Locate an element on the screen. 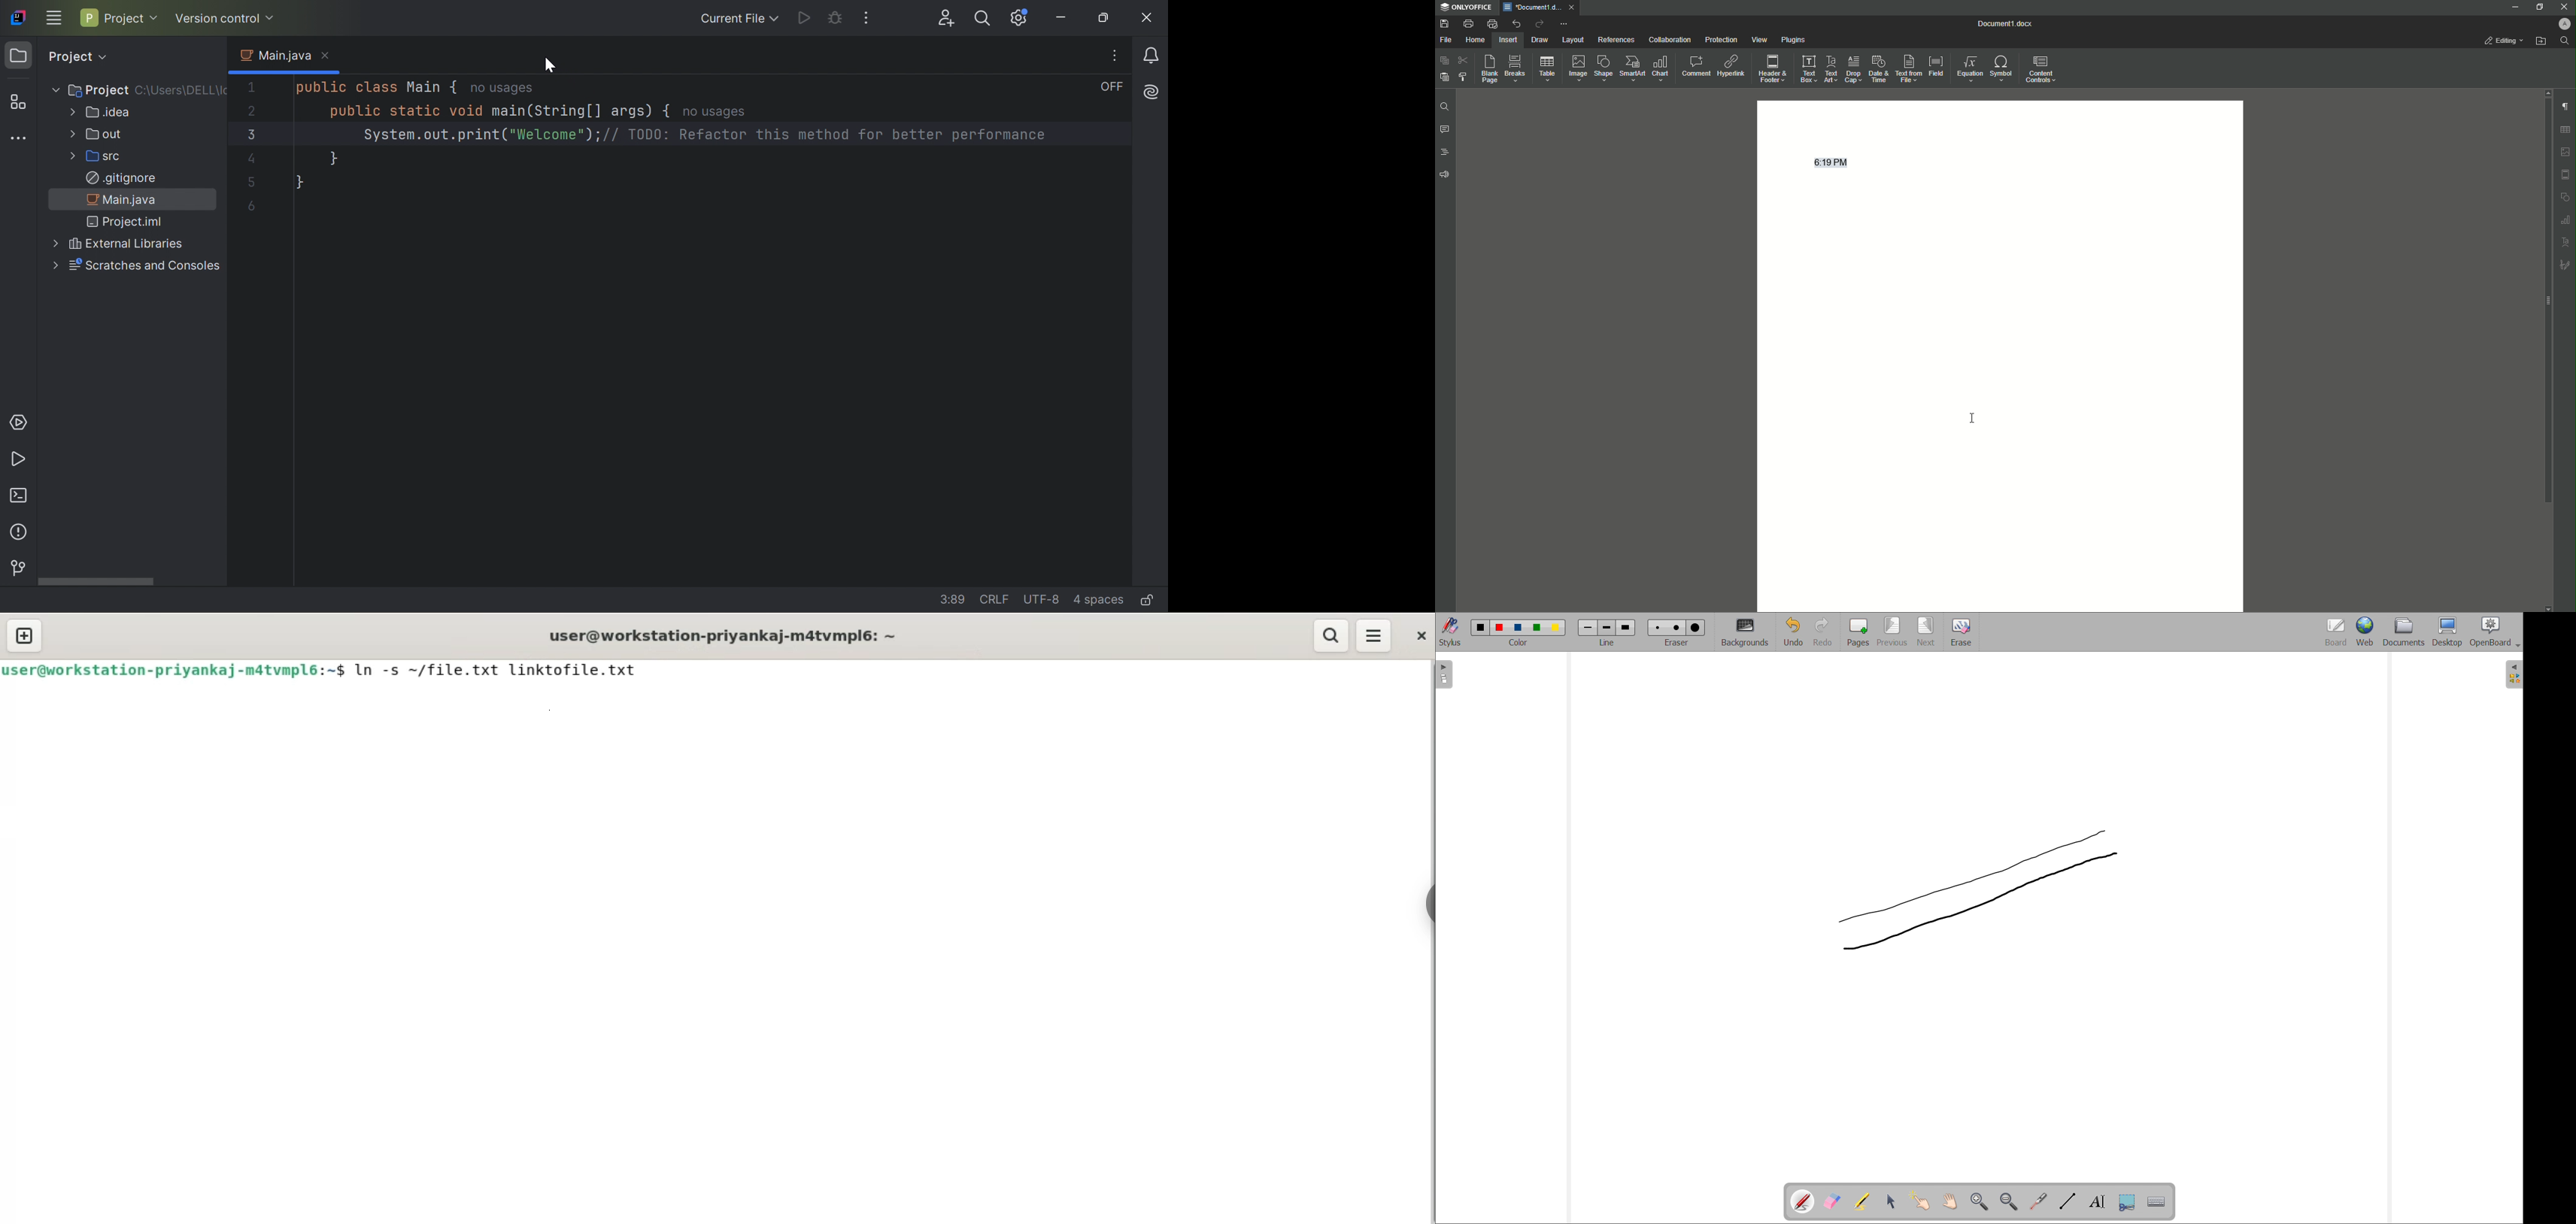 The image size is (2576, 1232). Choose Style is located at coordinates (1463, 77).